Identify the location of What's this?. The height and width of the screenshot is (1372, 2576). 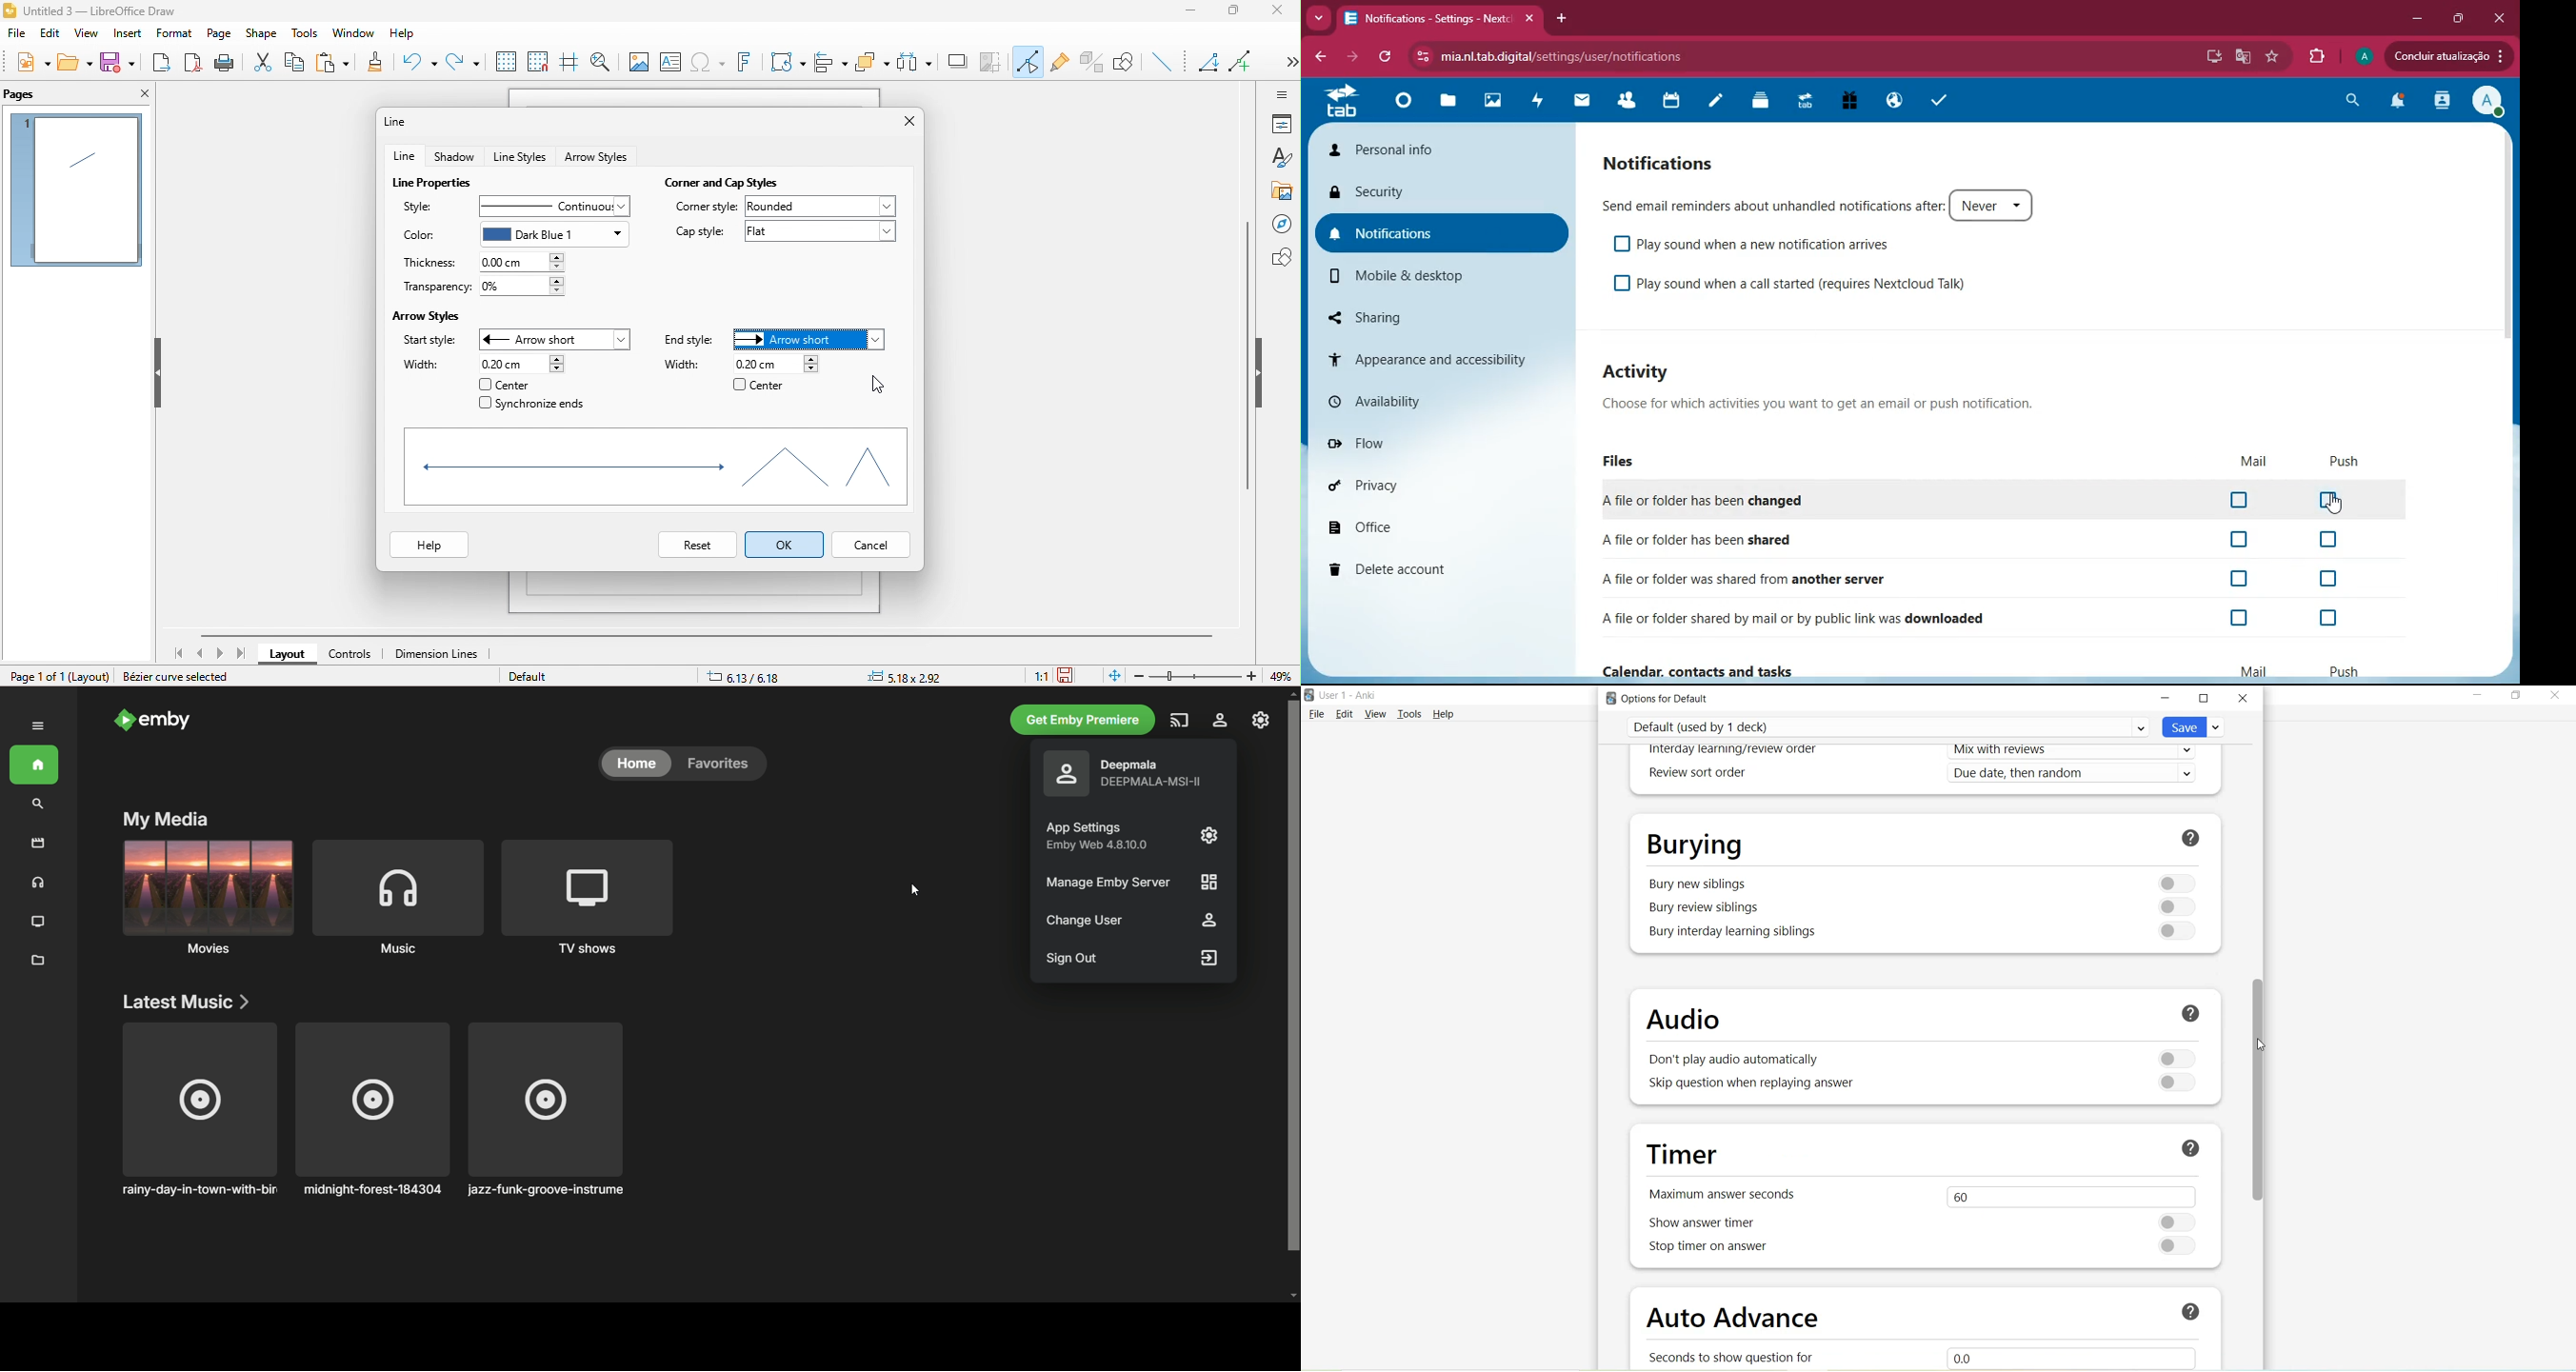
(2188, 1015).